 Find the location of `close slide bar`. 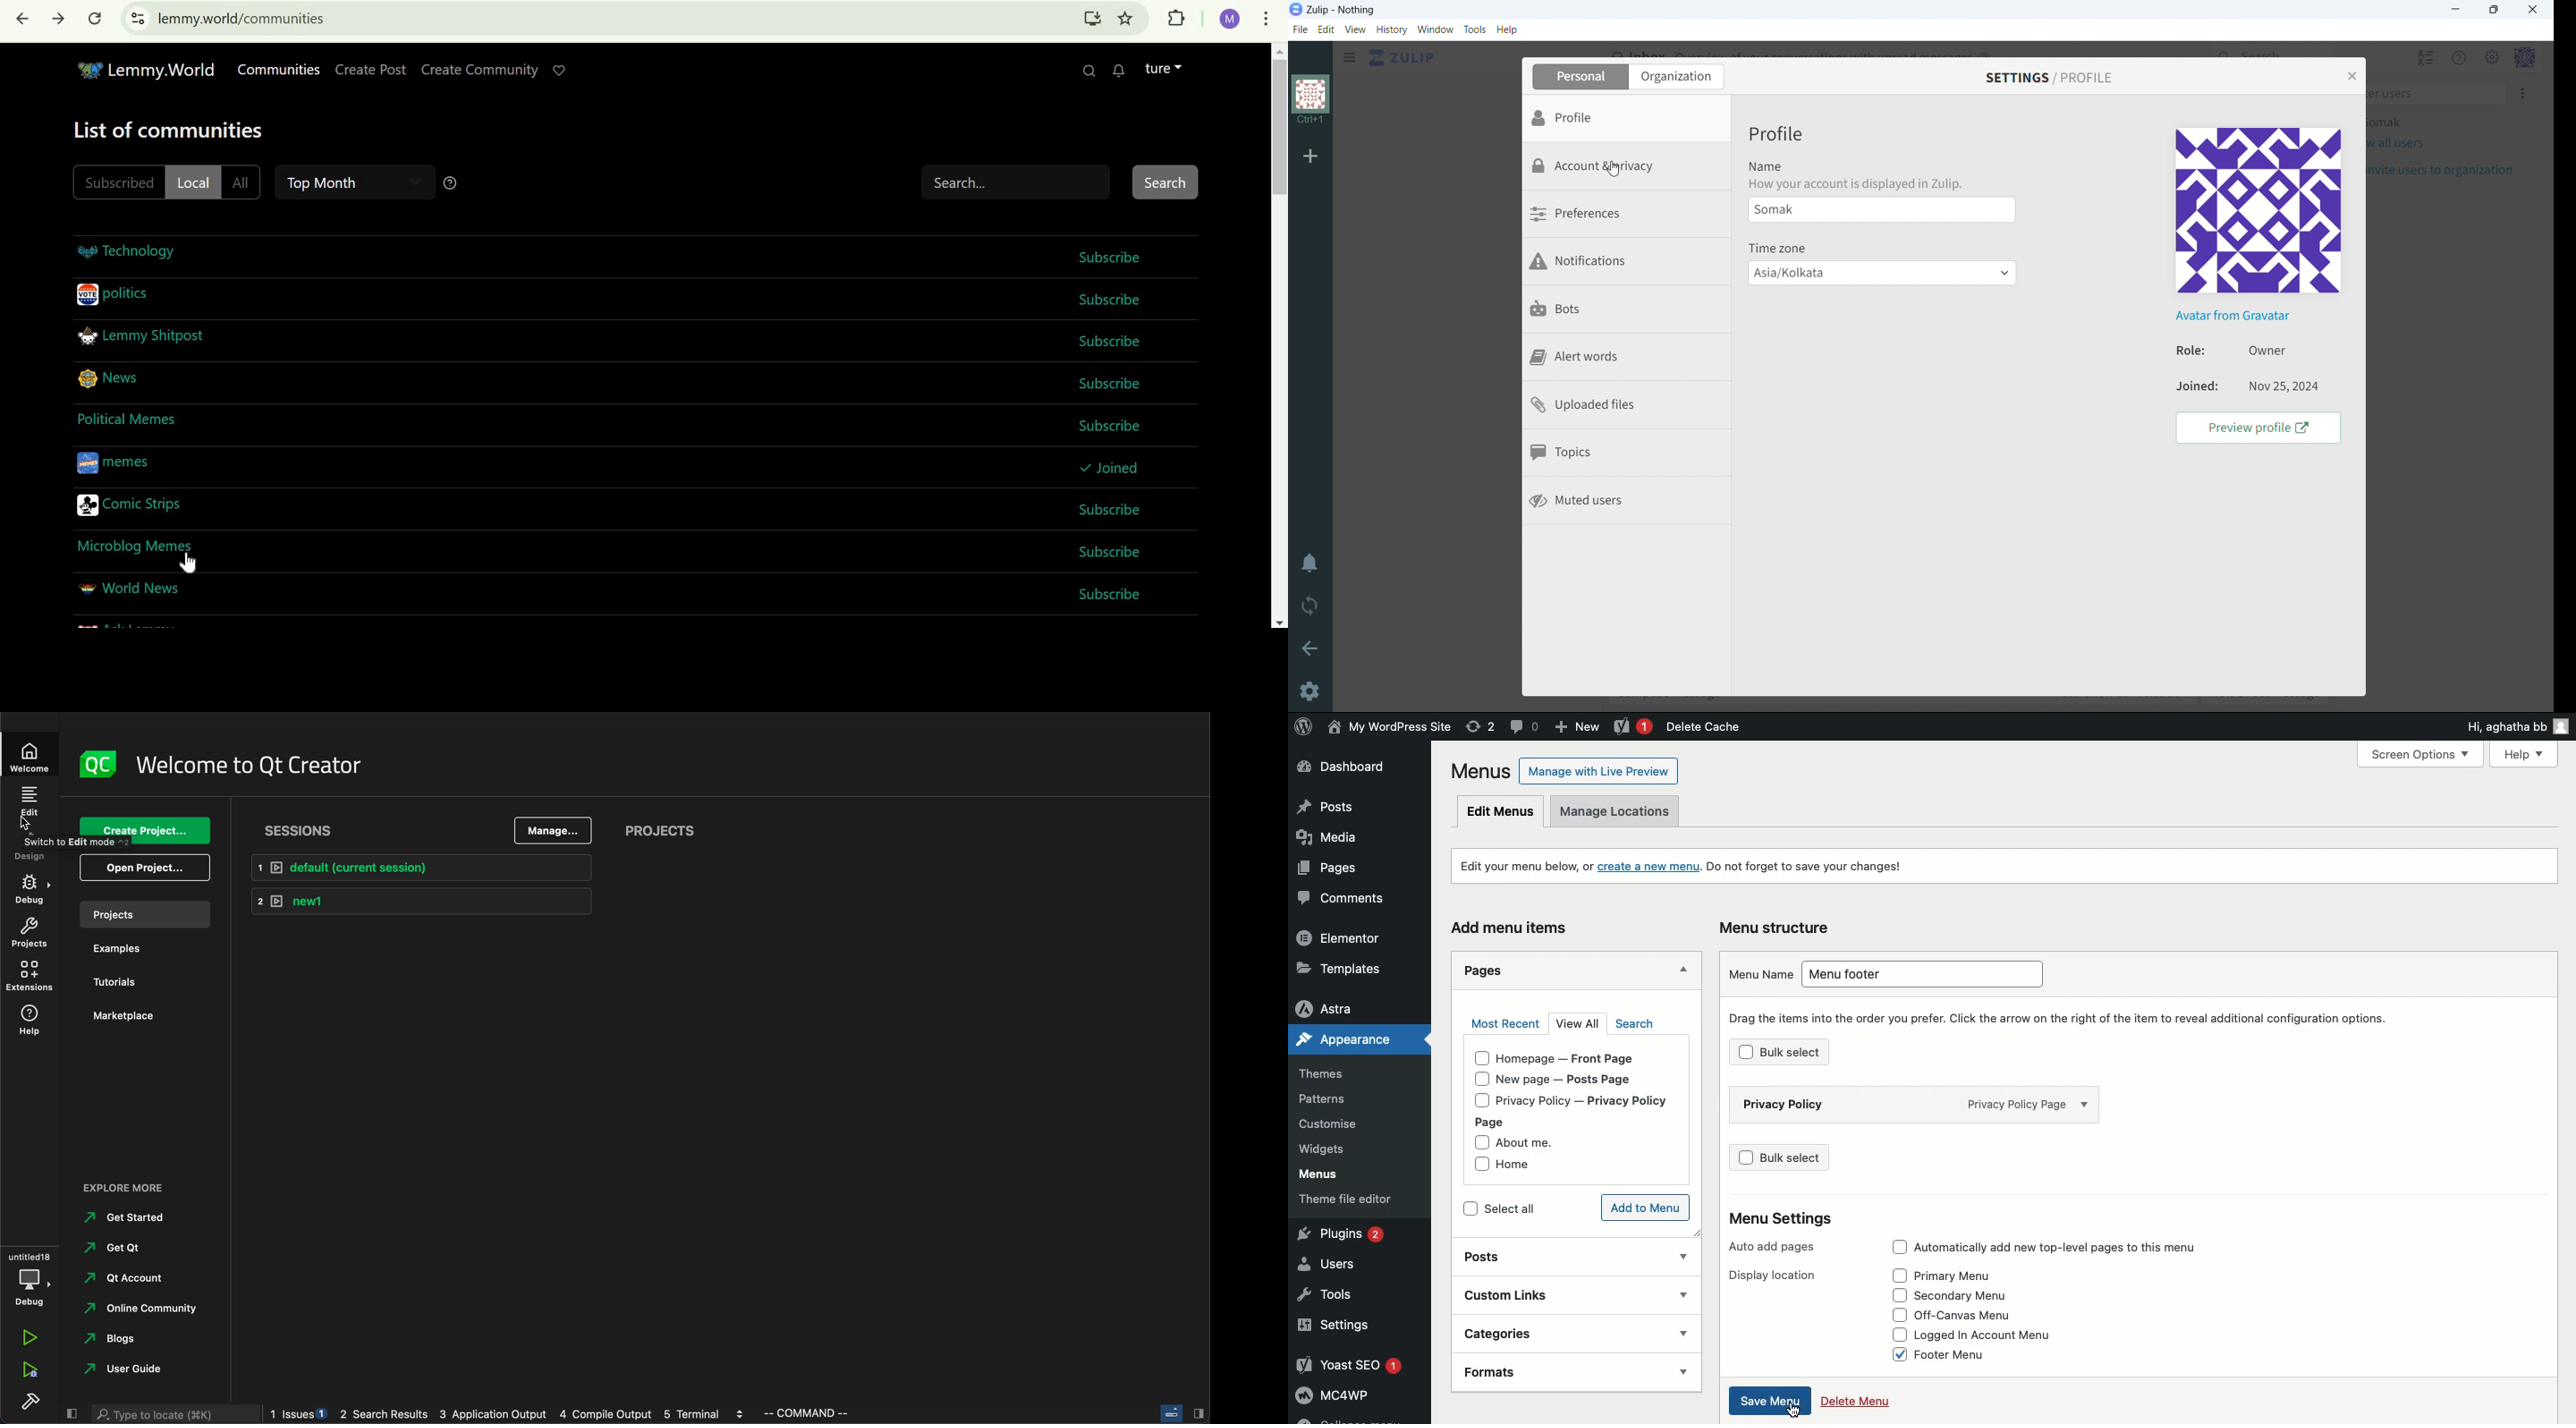

close slide bar is located at coordinates (1179, 1413).